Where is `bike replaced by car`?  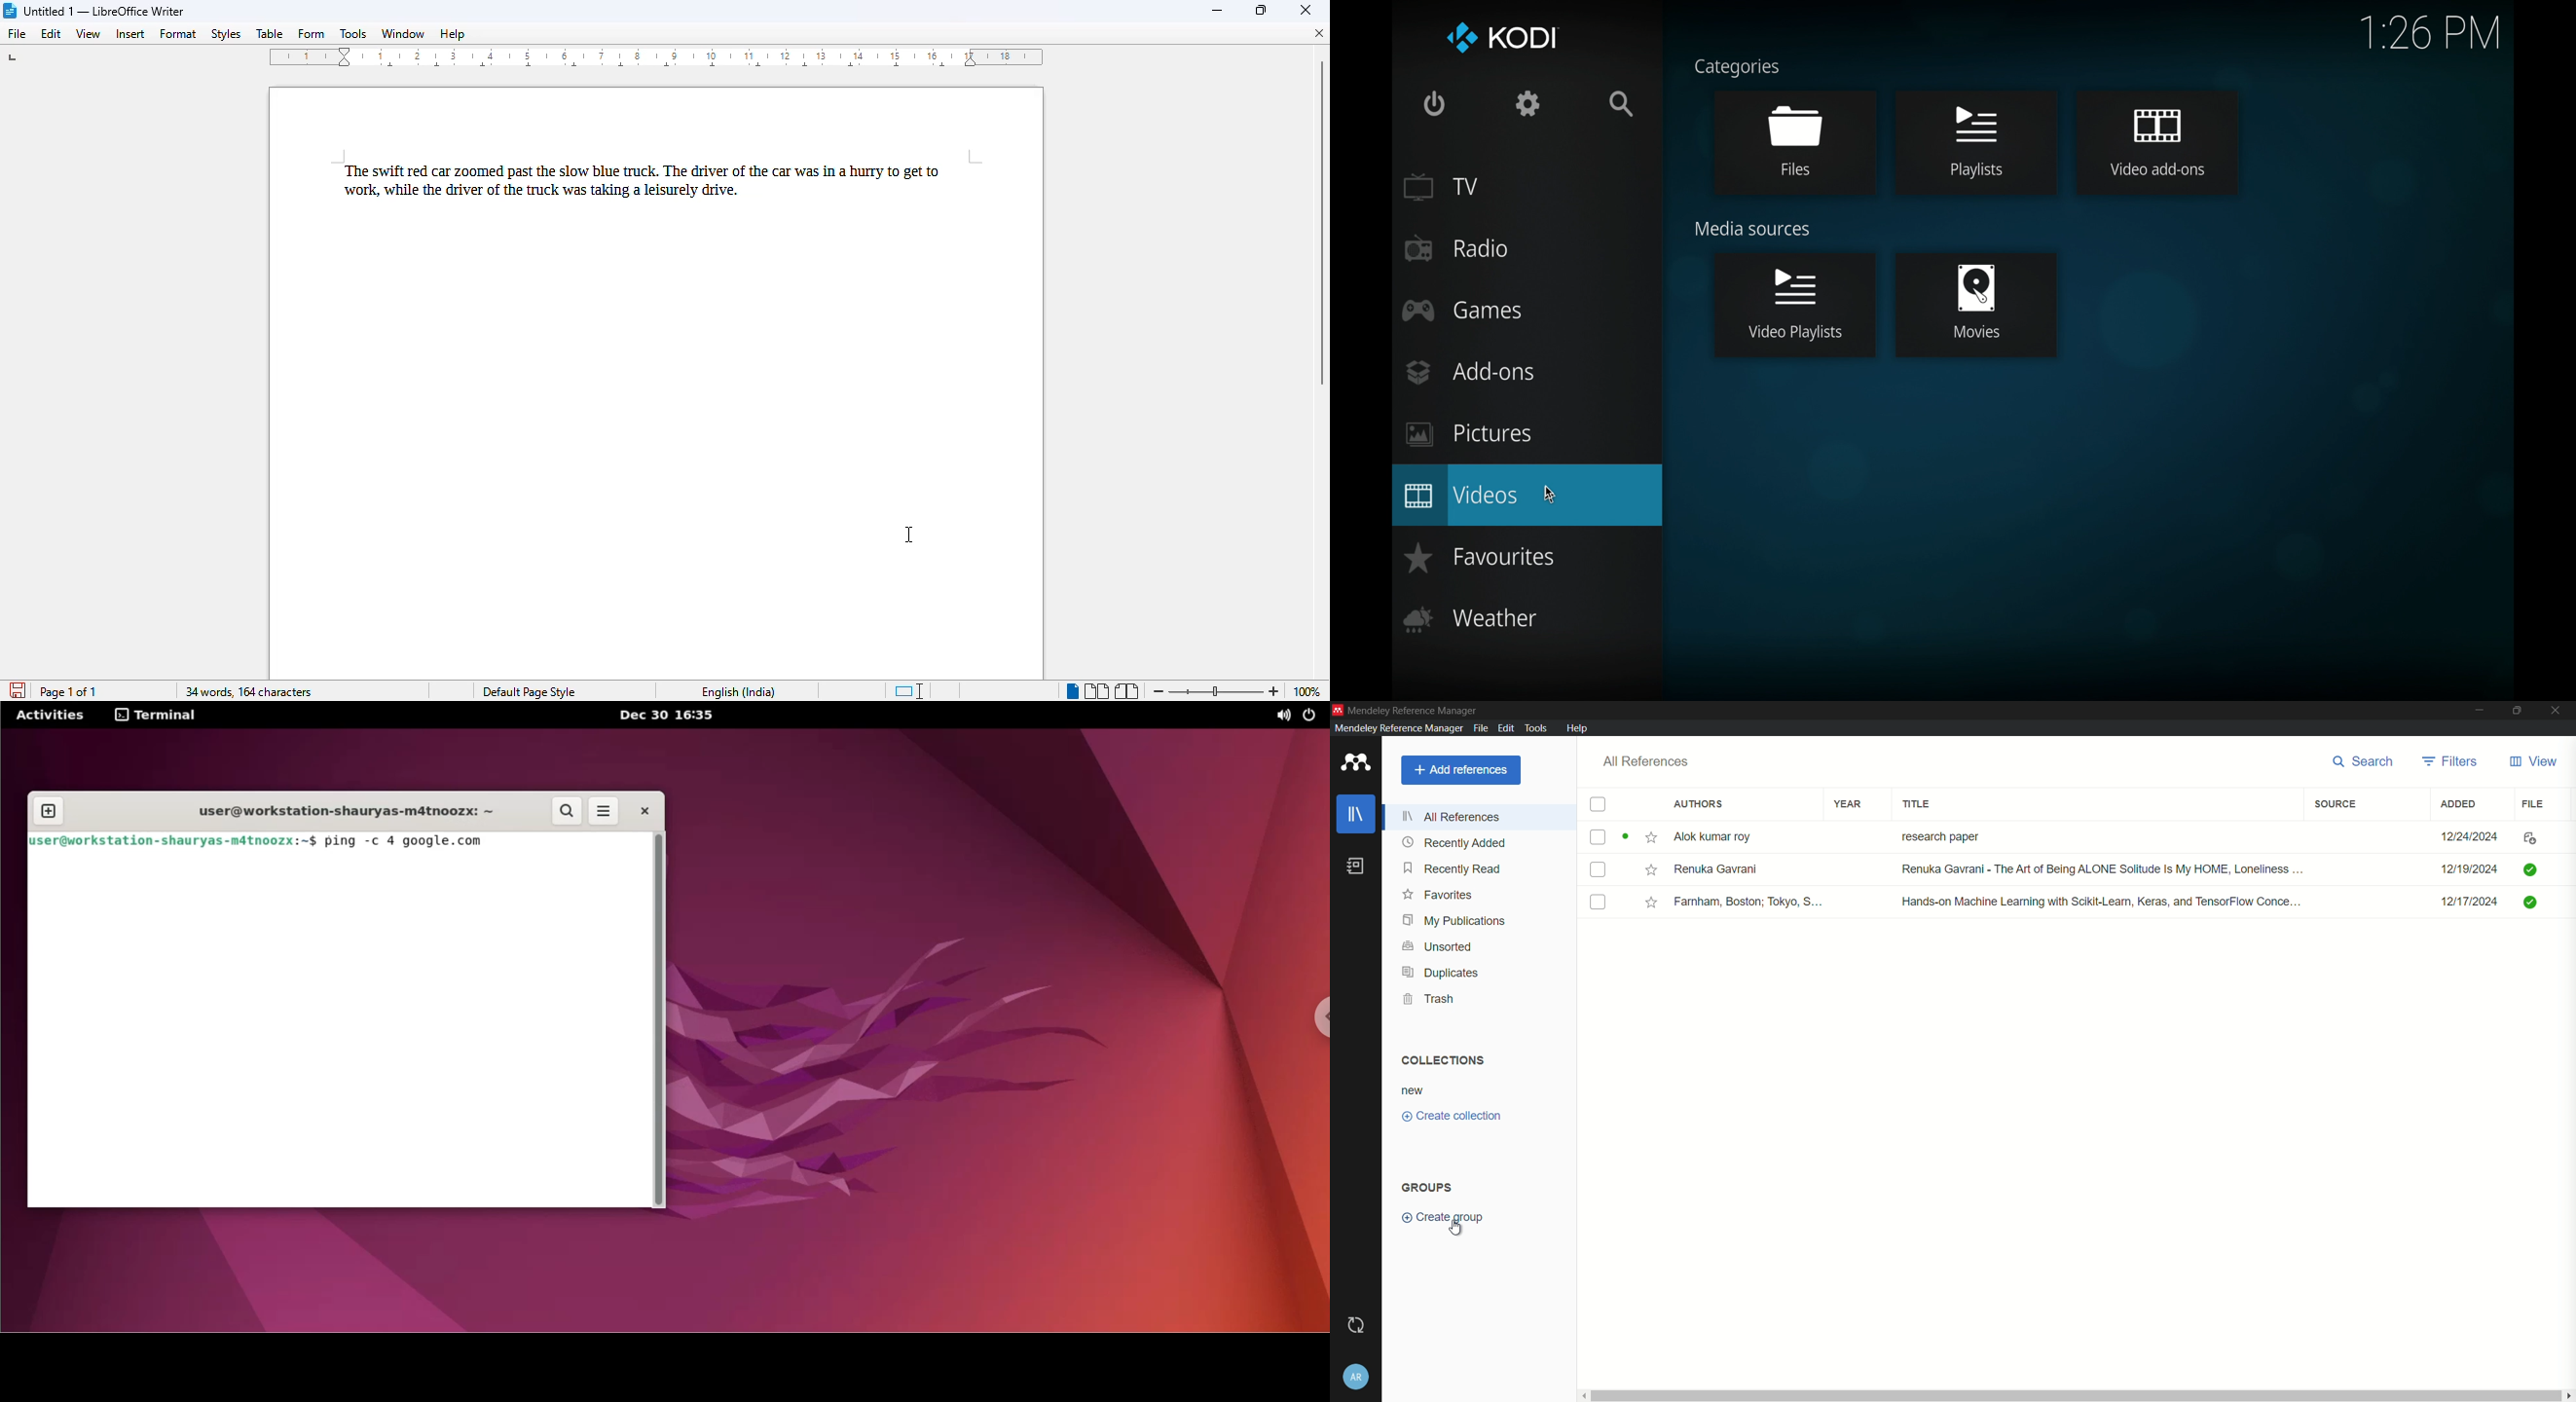 bike replaced by car is located at coordinates (441, 172).